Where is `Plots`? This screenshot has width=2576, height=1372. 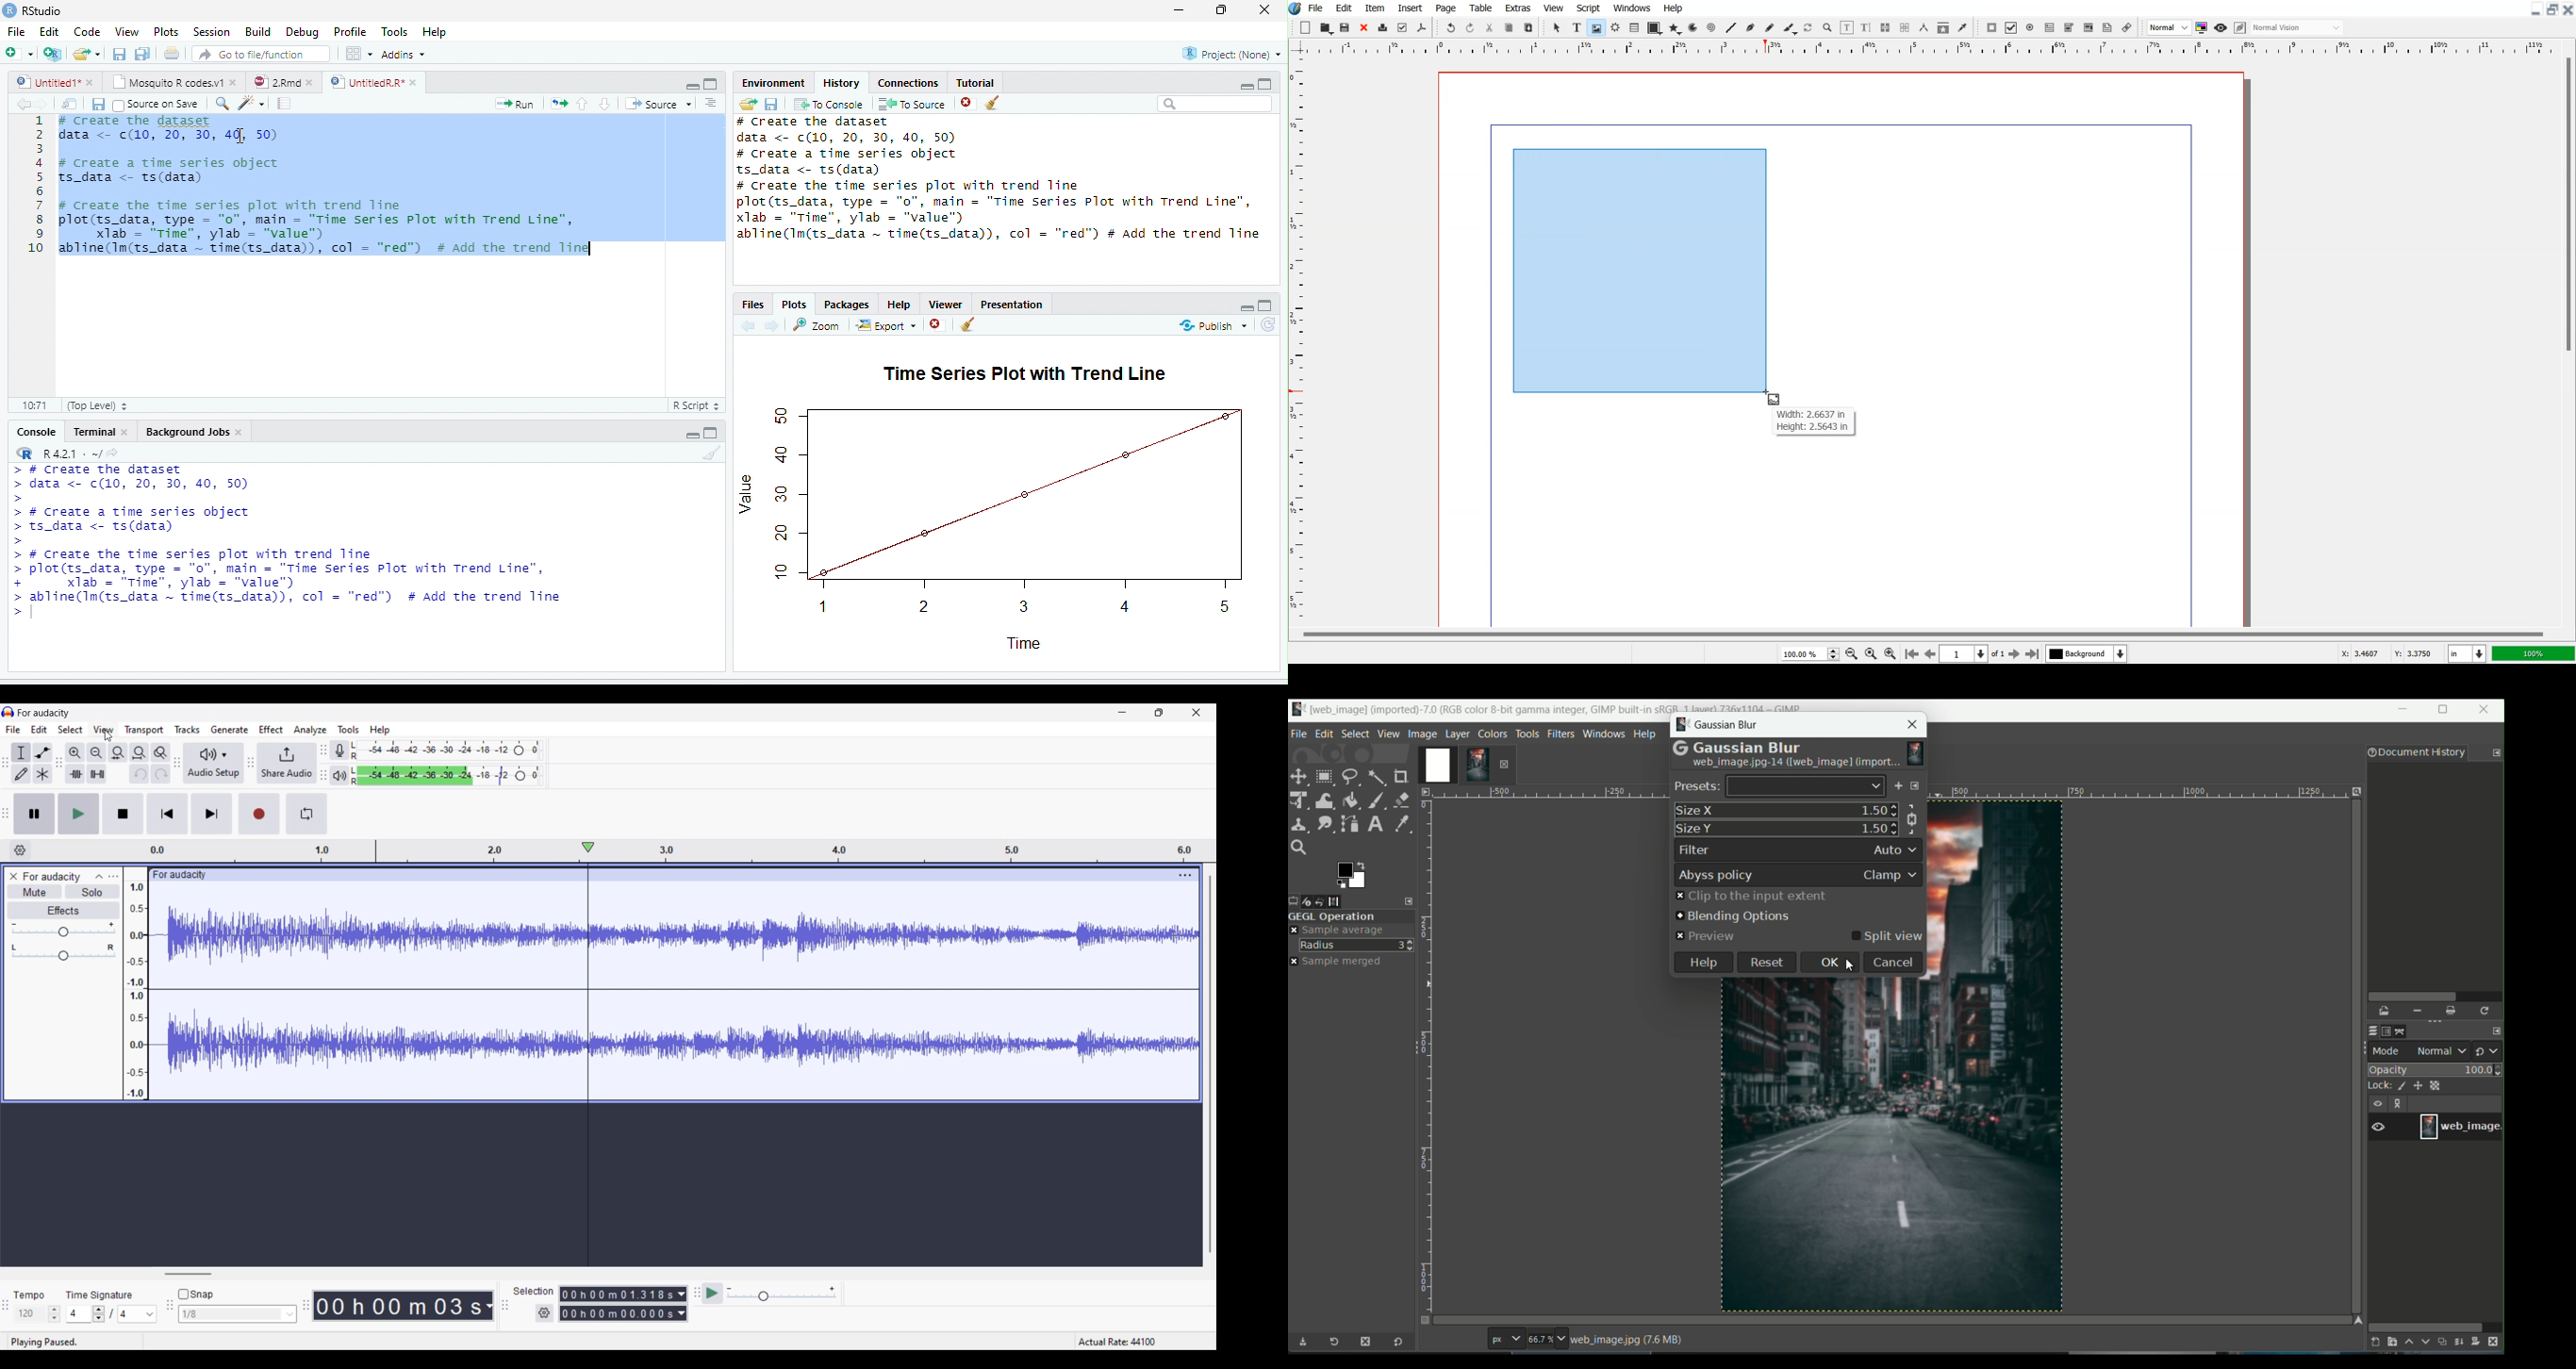
Plots is located at coordinates (166, 31).